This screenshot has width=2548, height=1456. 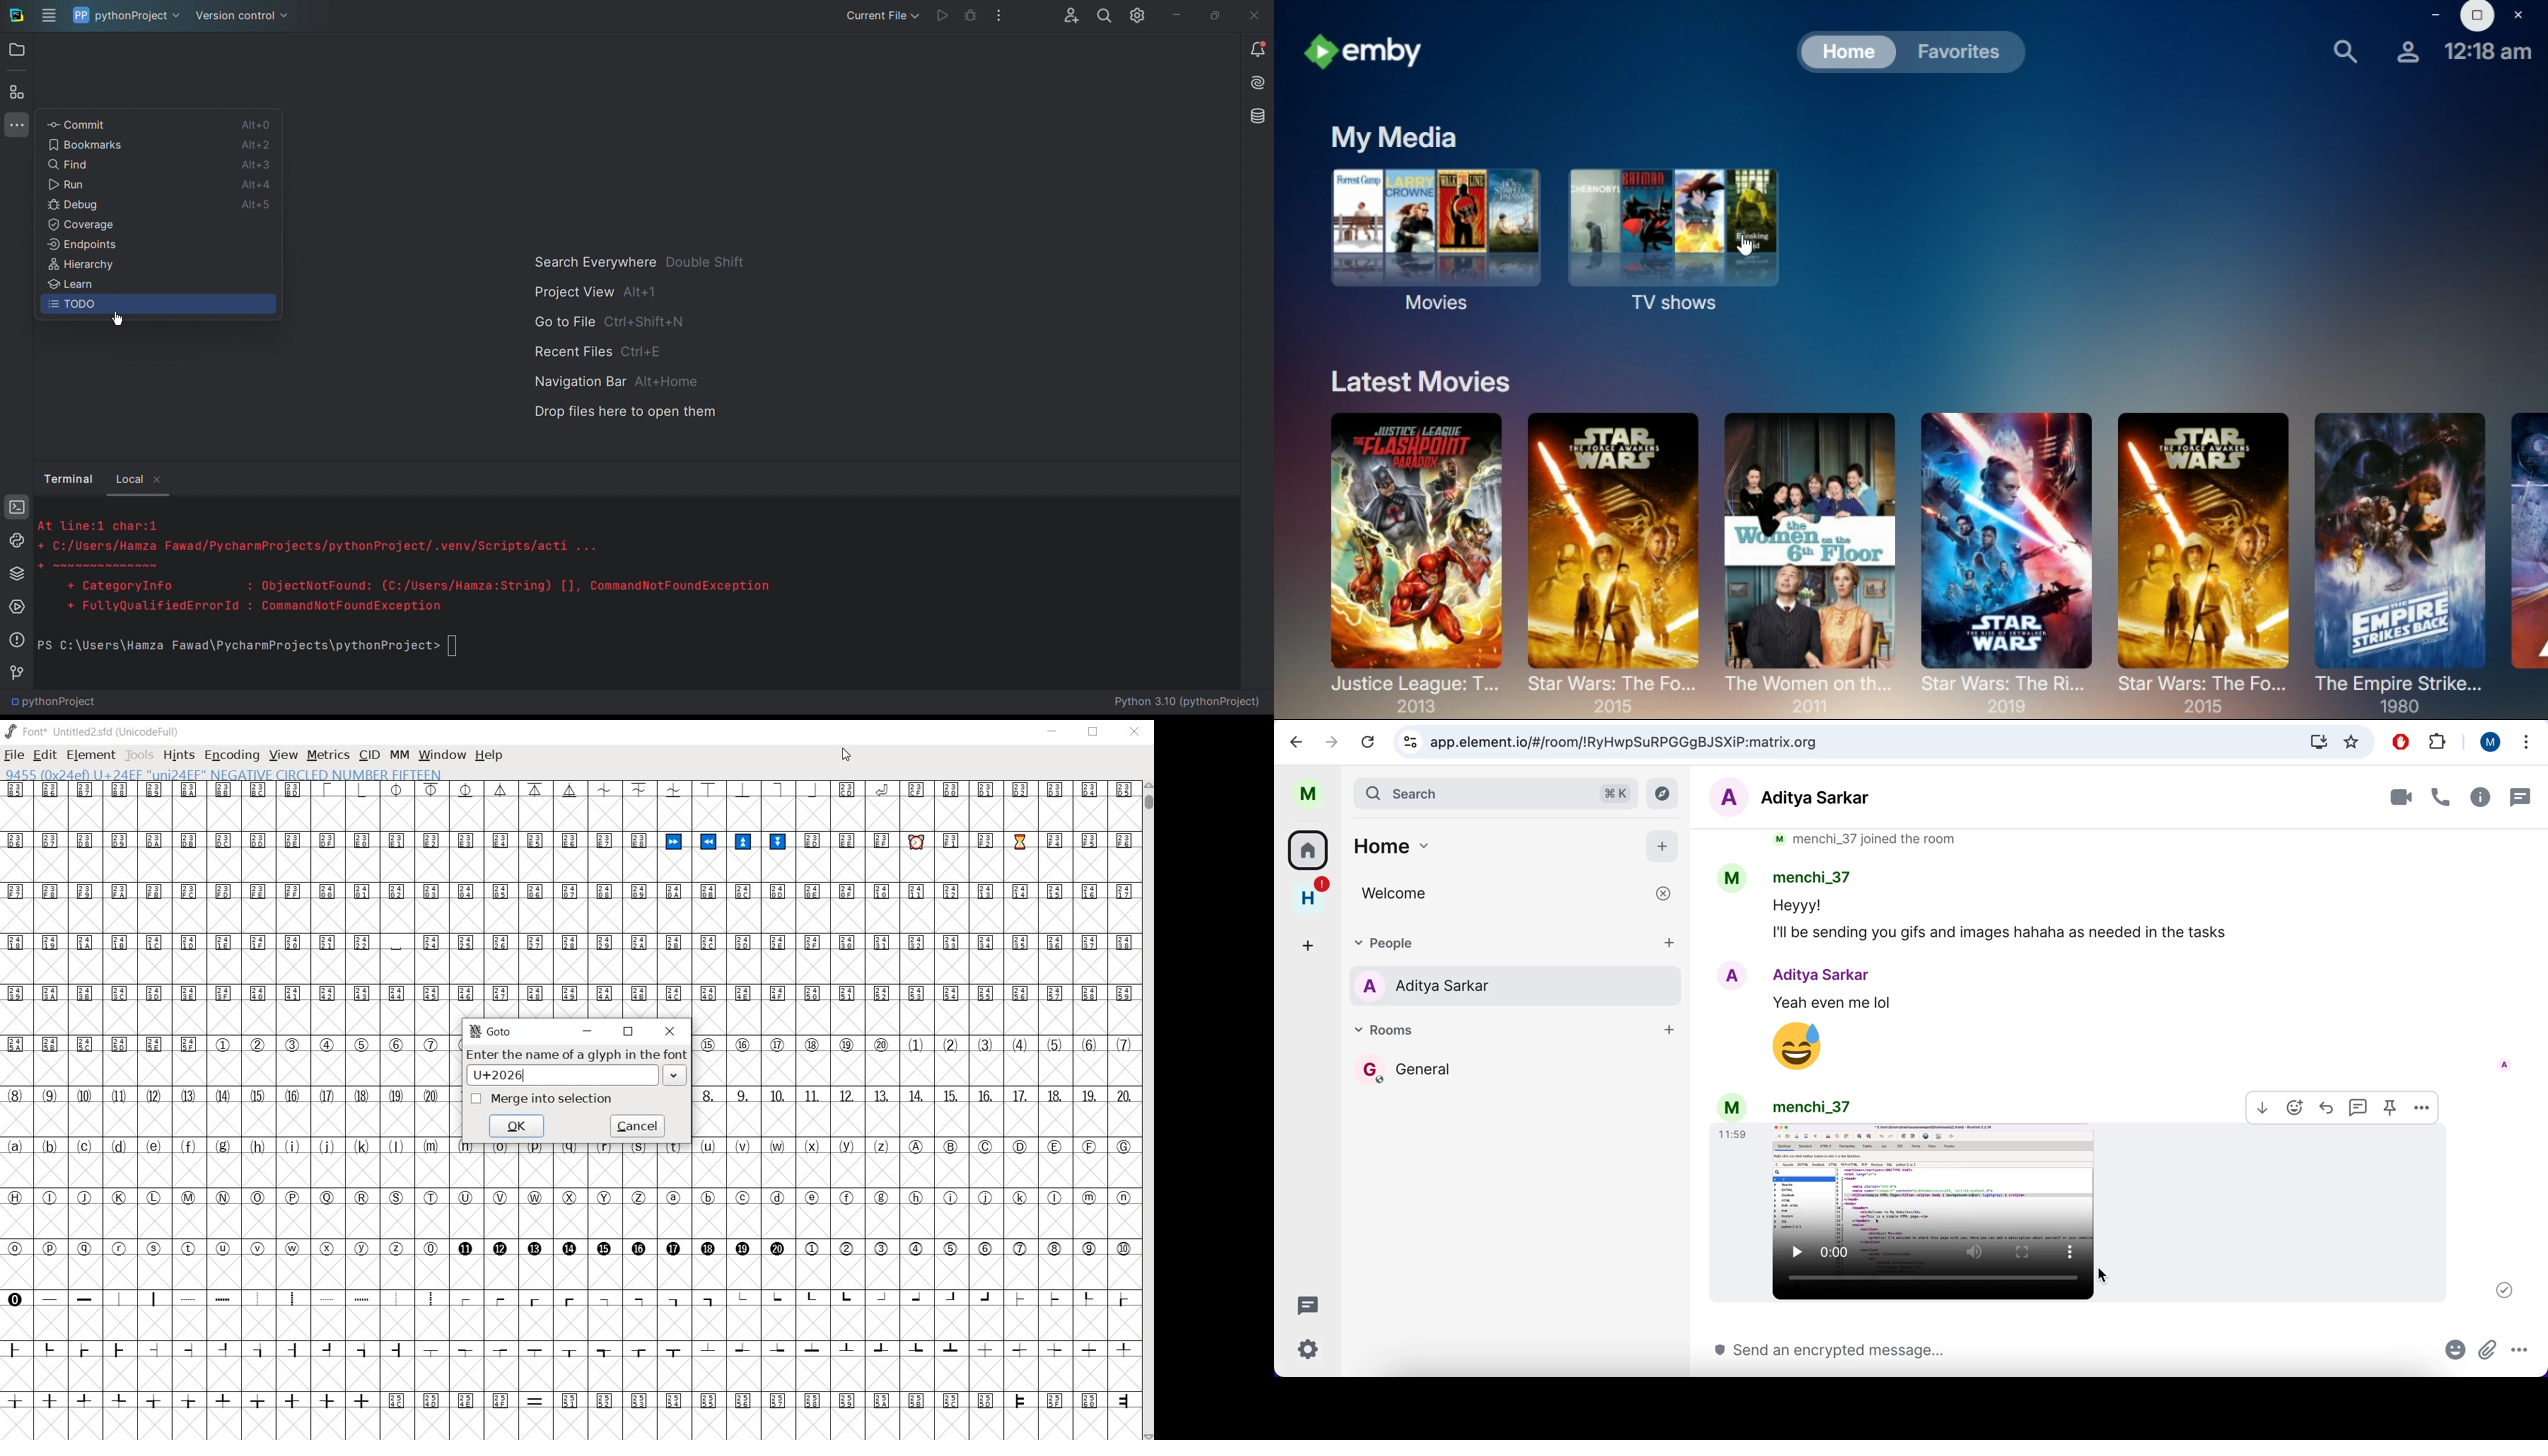 What do you see at coordinates (1371, 741) in the screenshot?
I see `reload current page` at bounding box center [1371, 741].